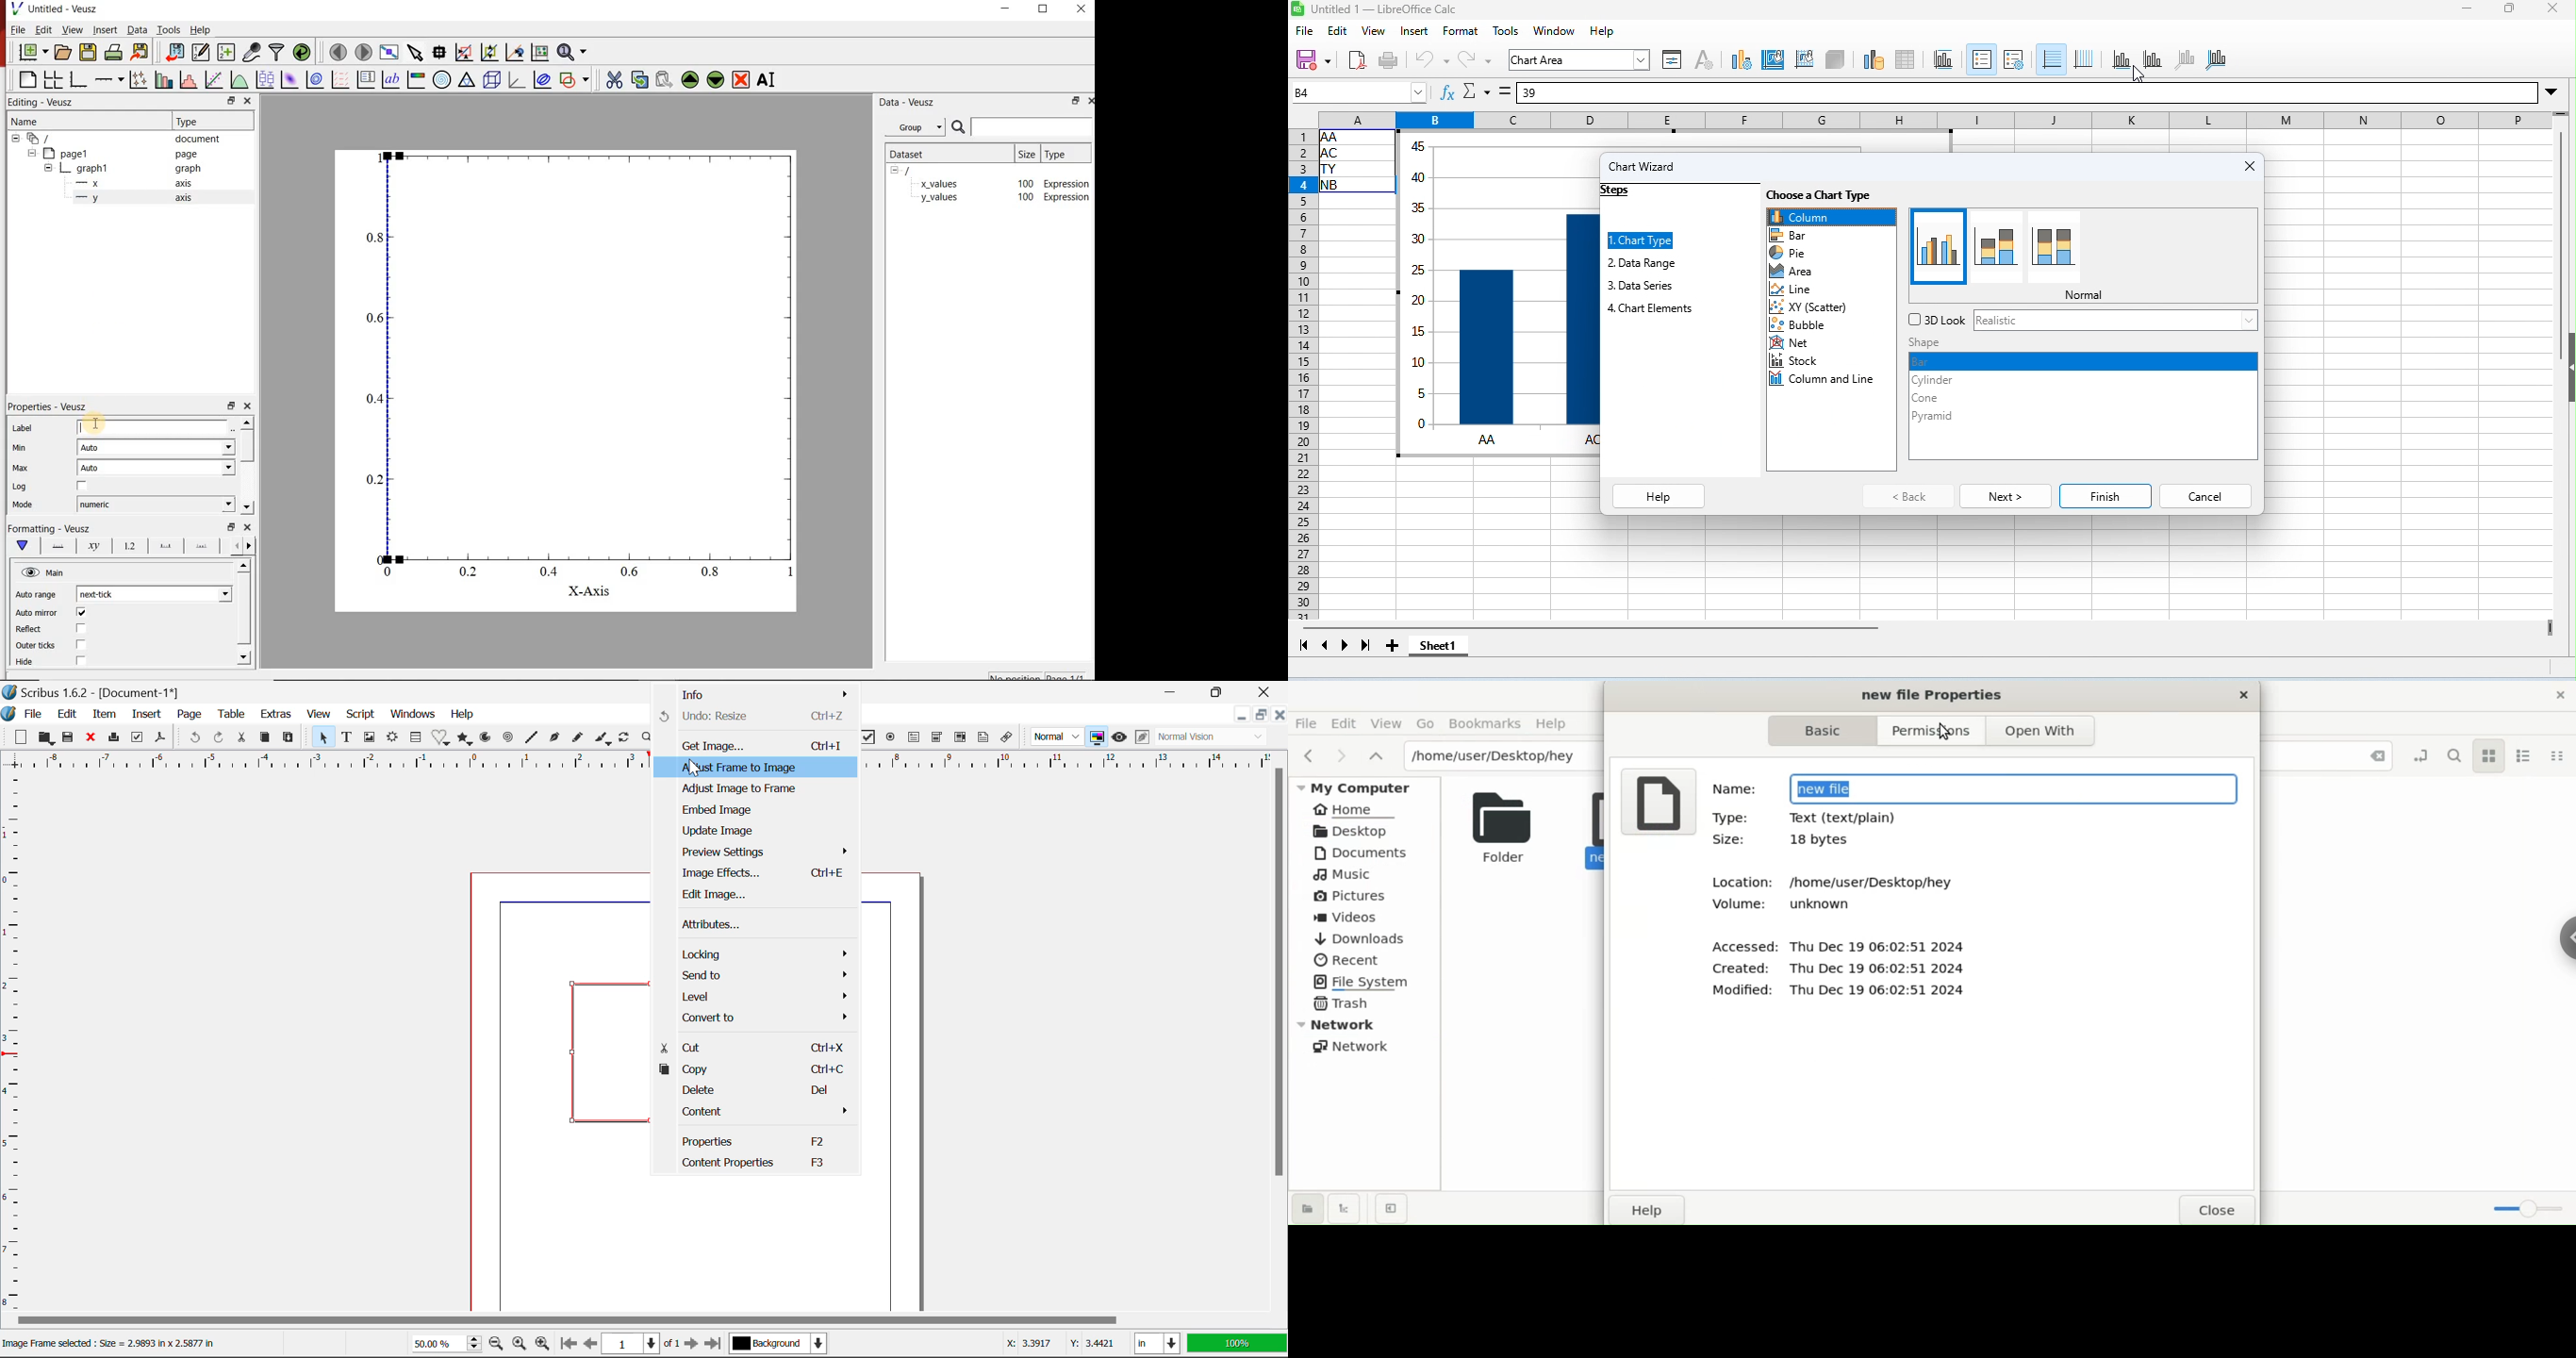 The width and height of the screenshot is (2576, 1372). I want to click on previous, so click(1307, 753).